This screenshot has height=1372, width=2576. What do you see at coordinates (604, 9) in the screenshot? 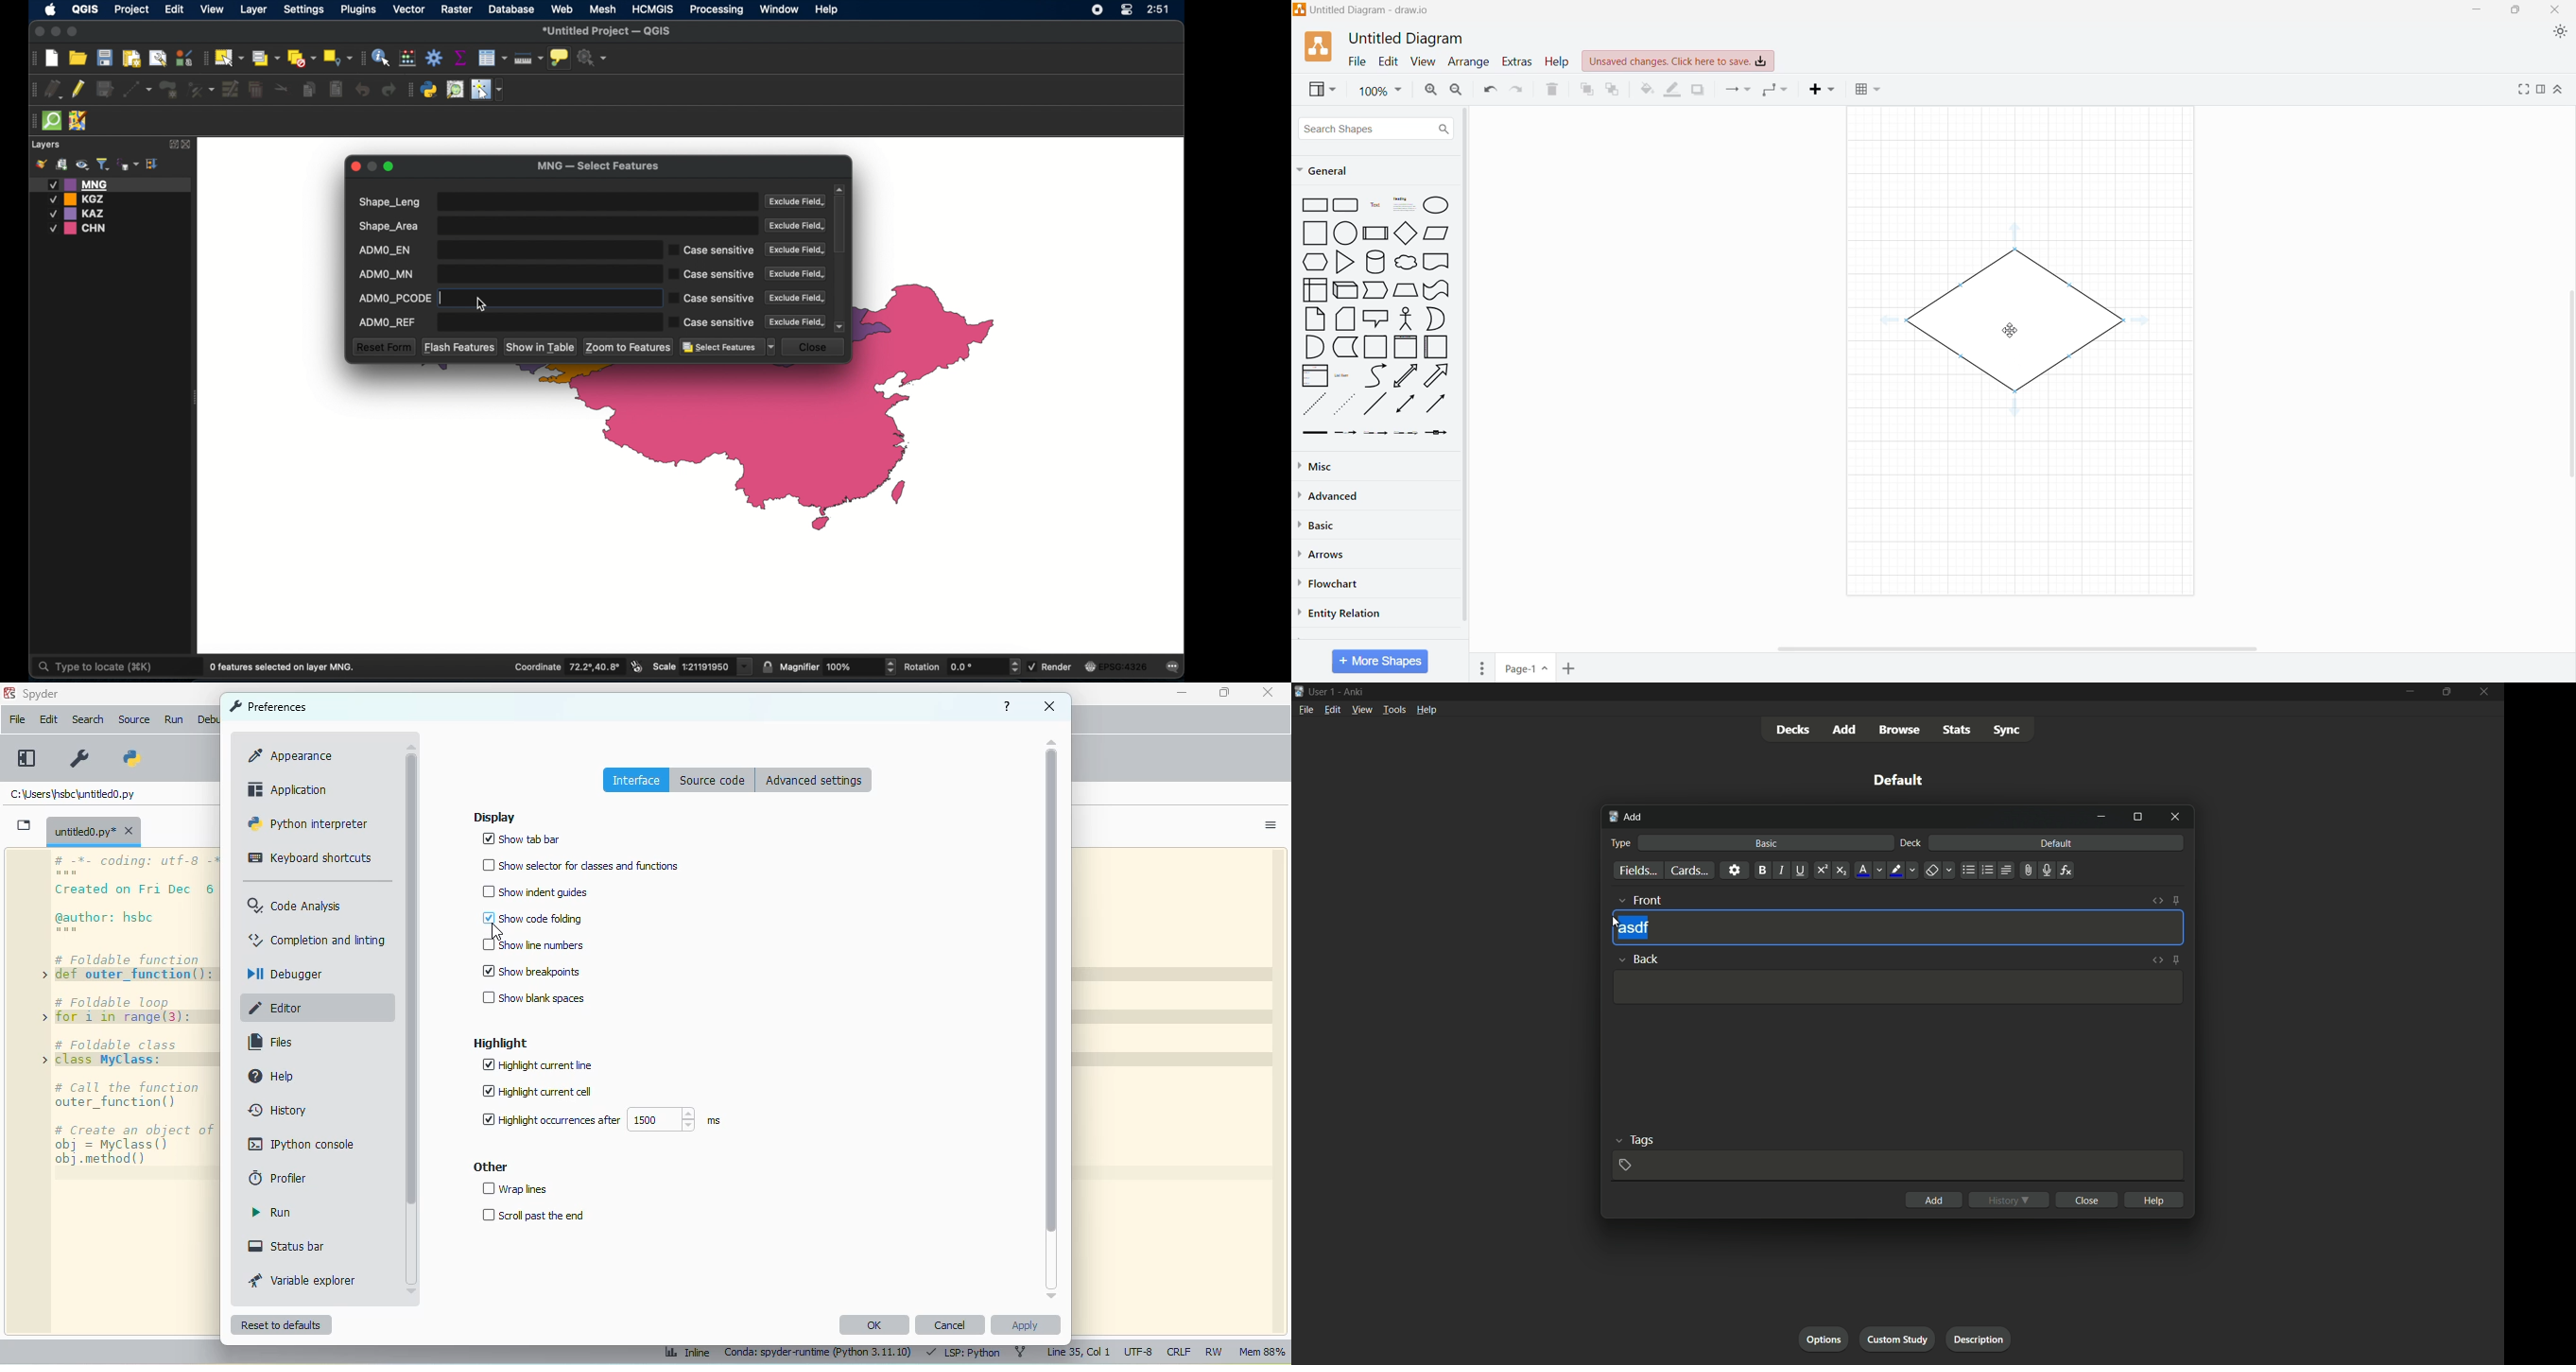
I see `mesh` at bounding box center [604, 9].